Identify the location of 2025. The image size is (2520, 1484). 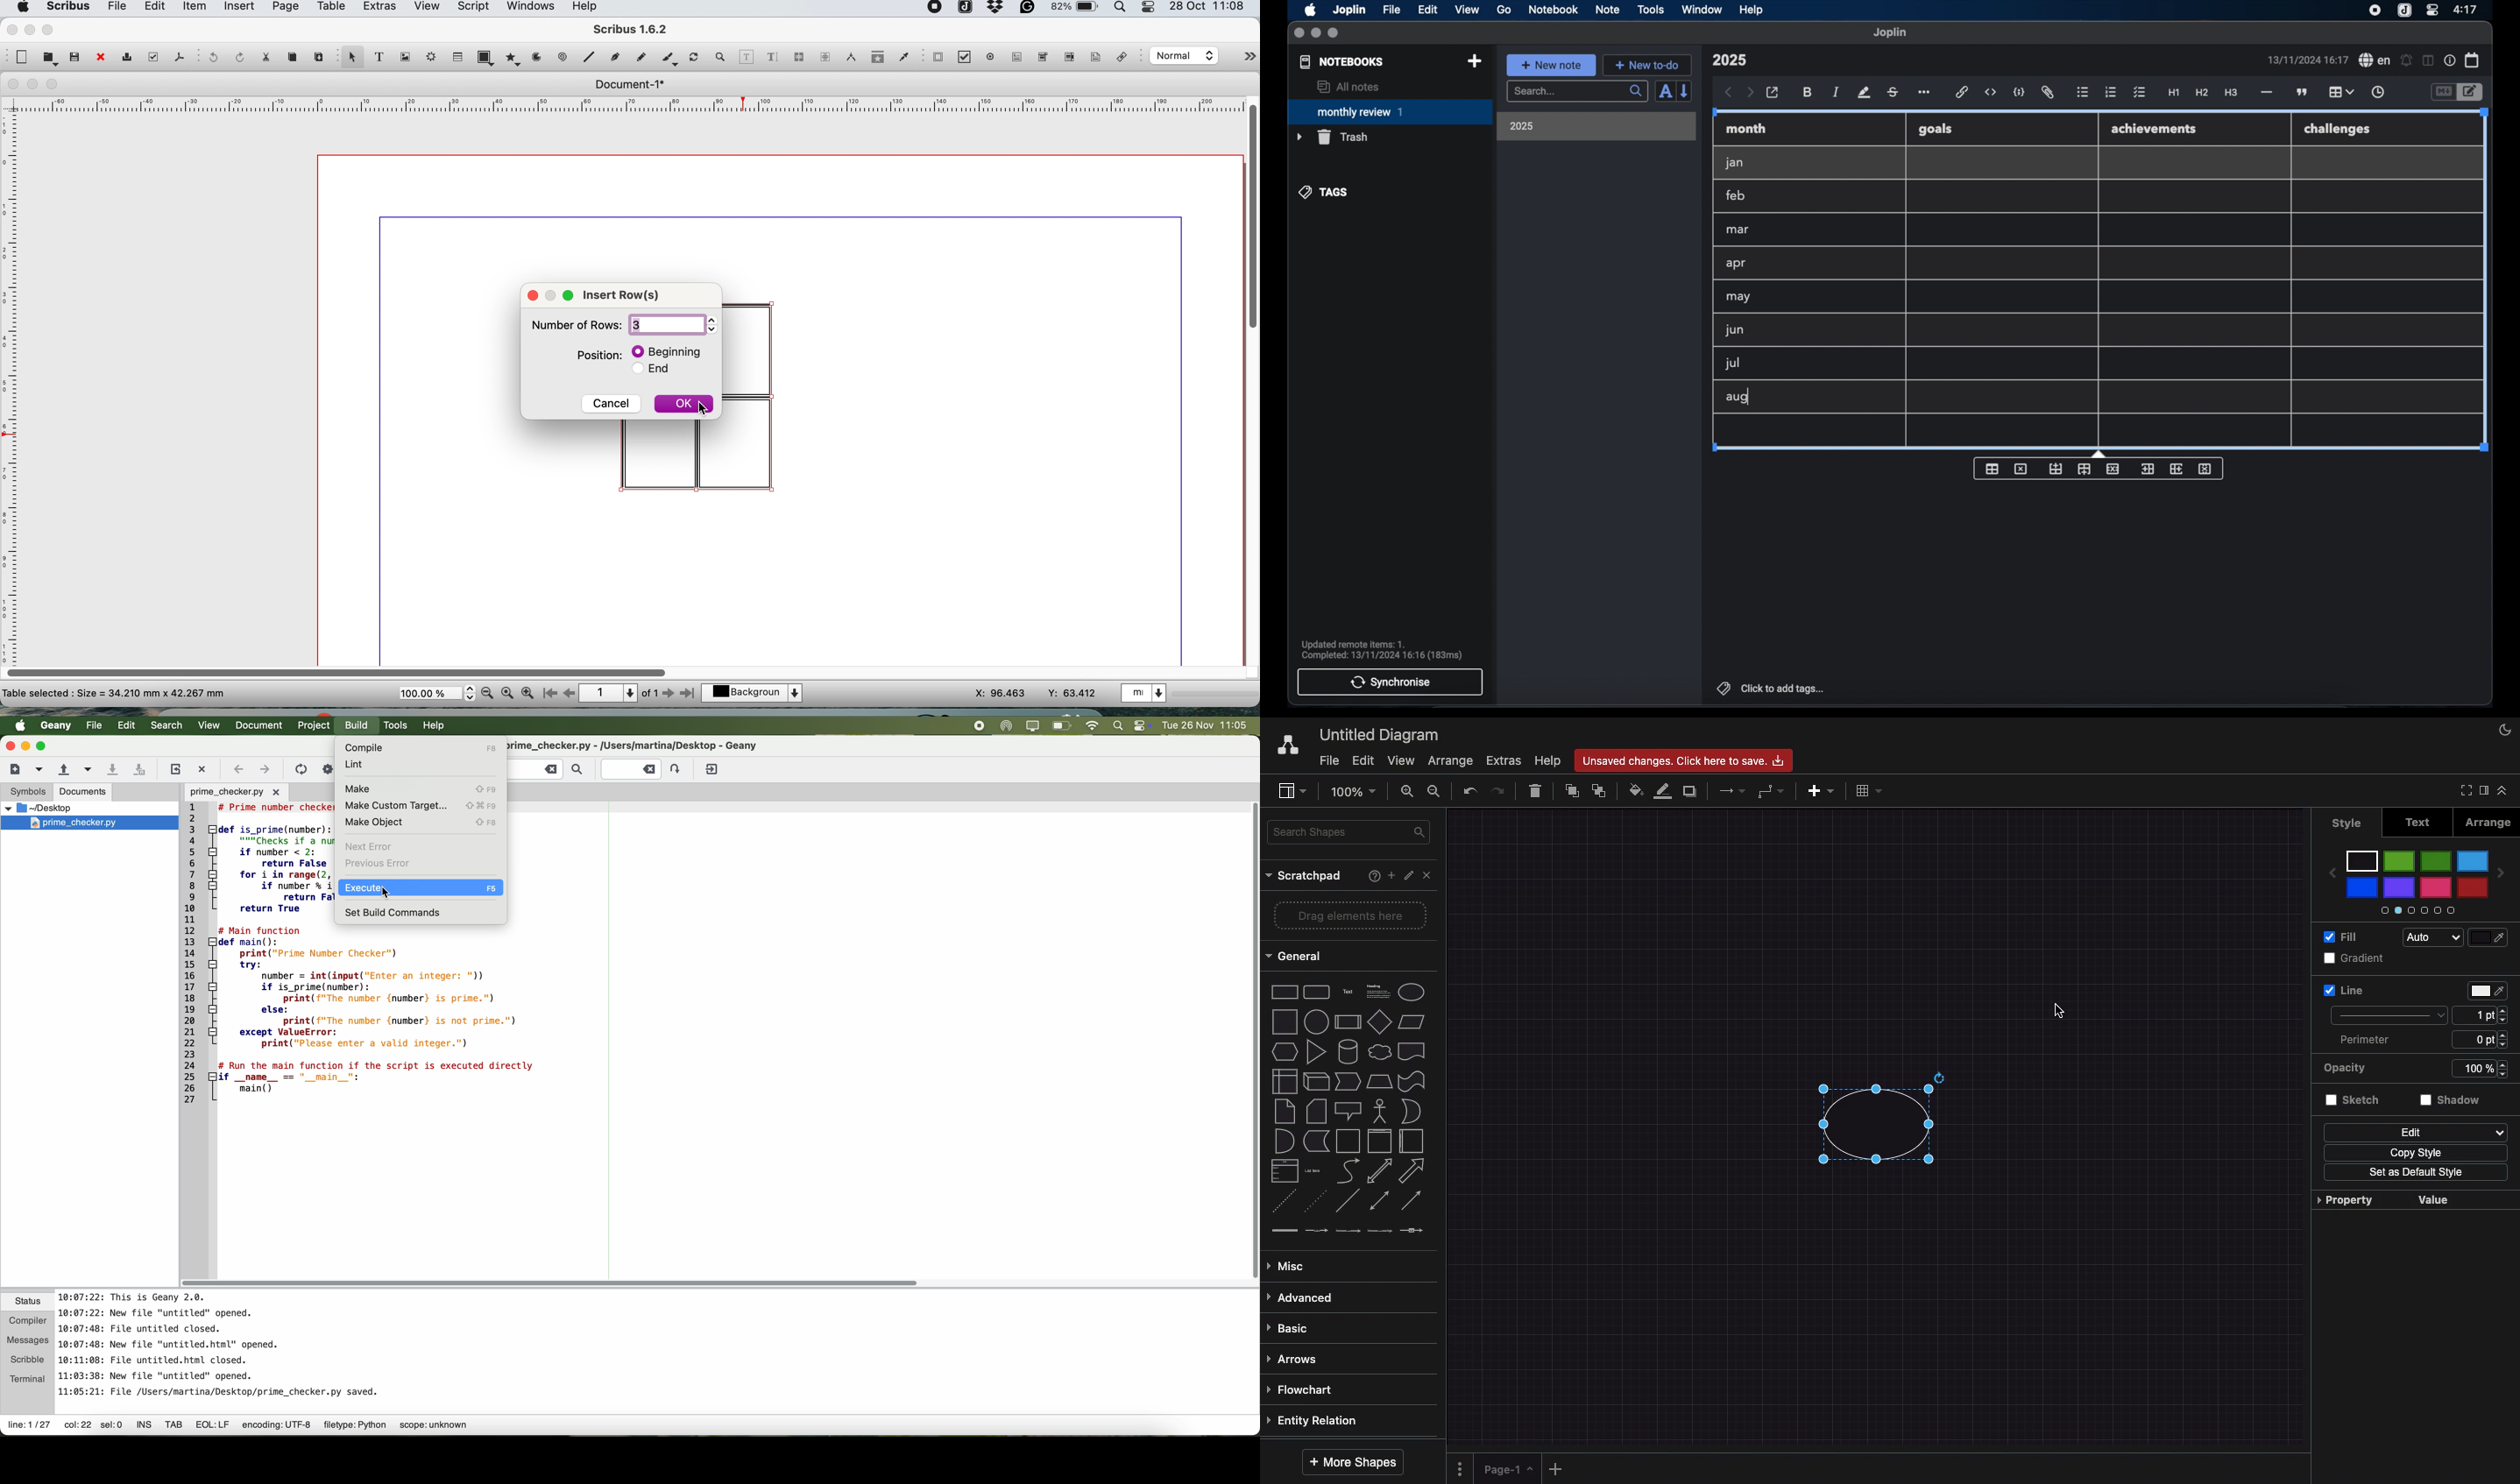
(1522, 126).